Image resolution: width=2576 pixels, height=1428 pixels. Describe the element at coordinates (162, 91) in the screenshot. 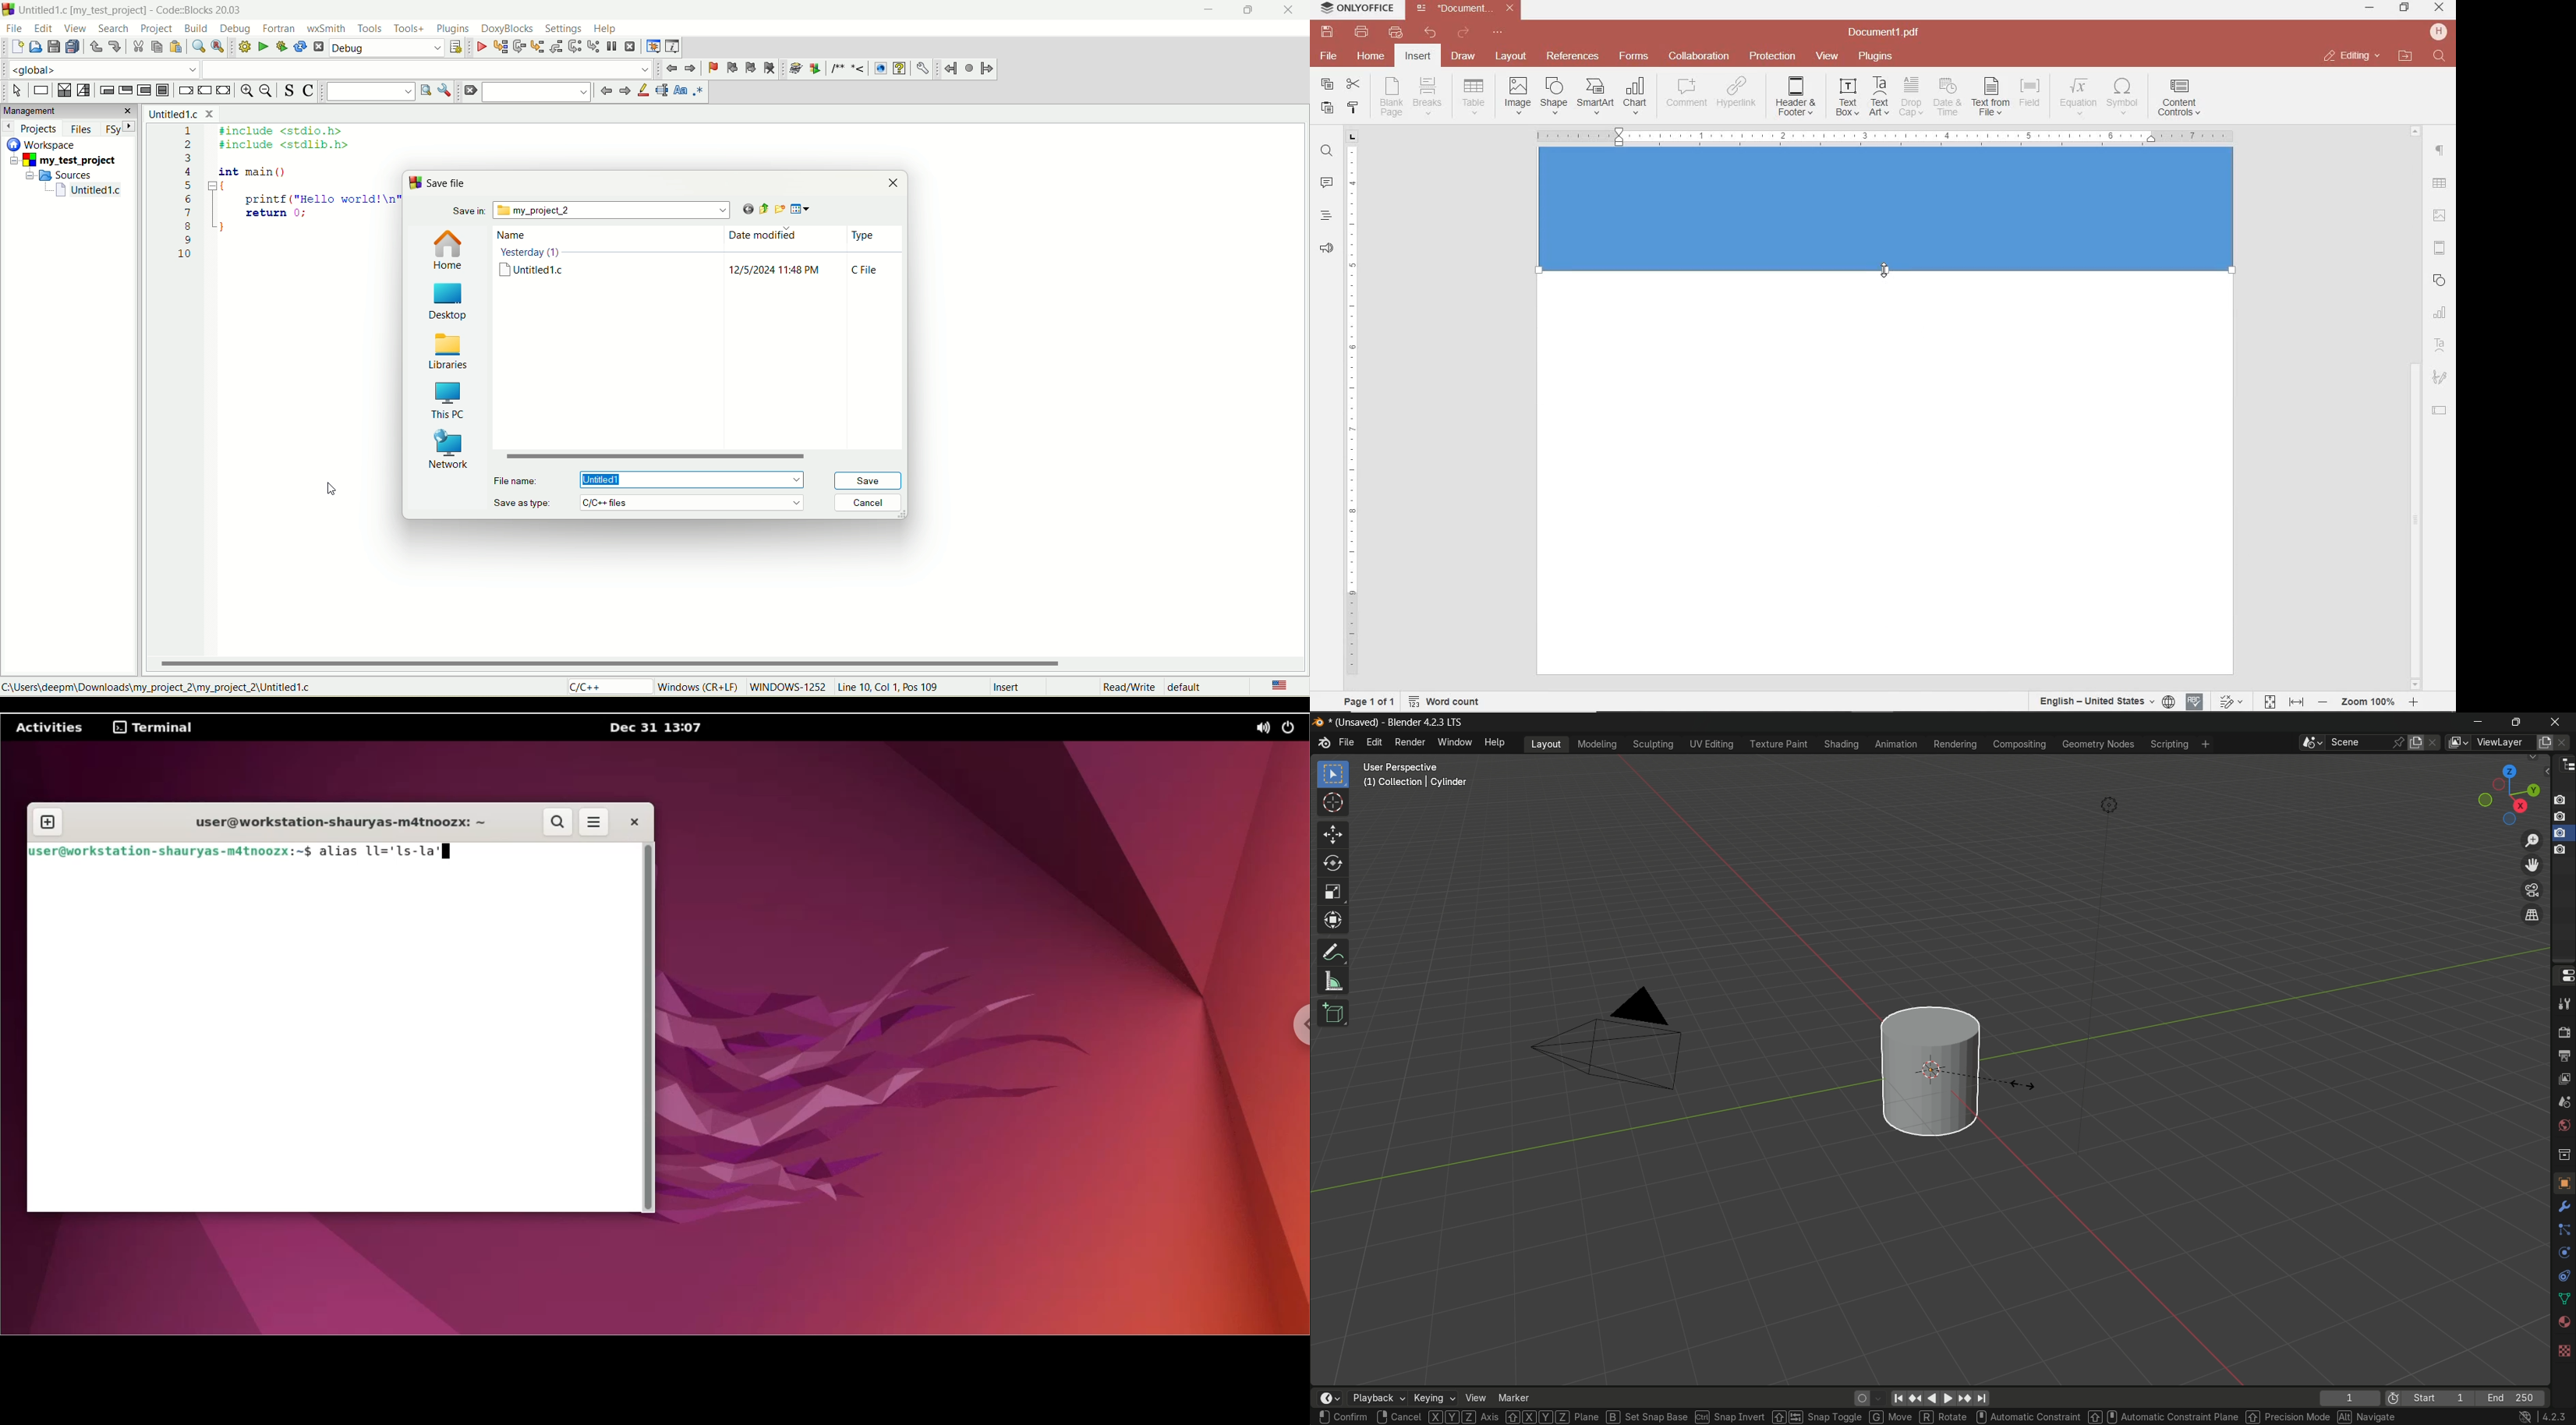

I see `block instruction` at that location.